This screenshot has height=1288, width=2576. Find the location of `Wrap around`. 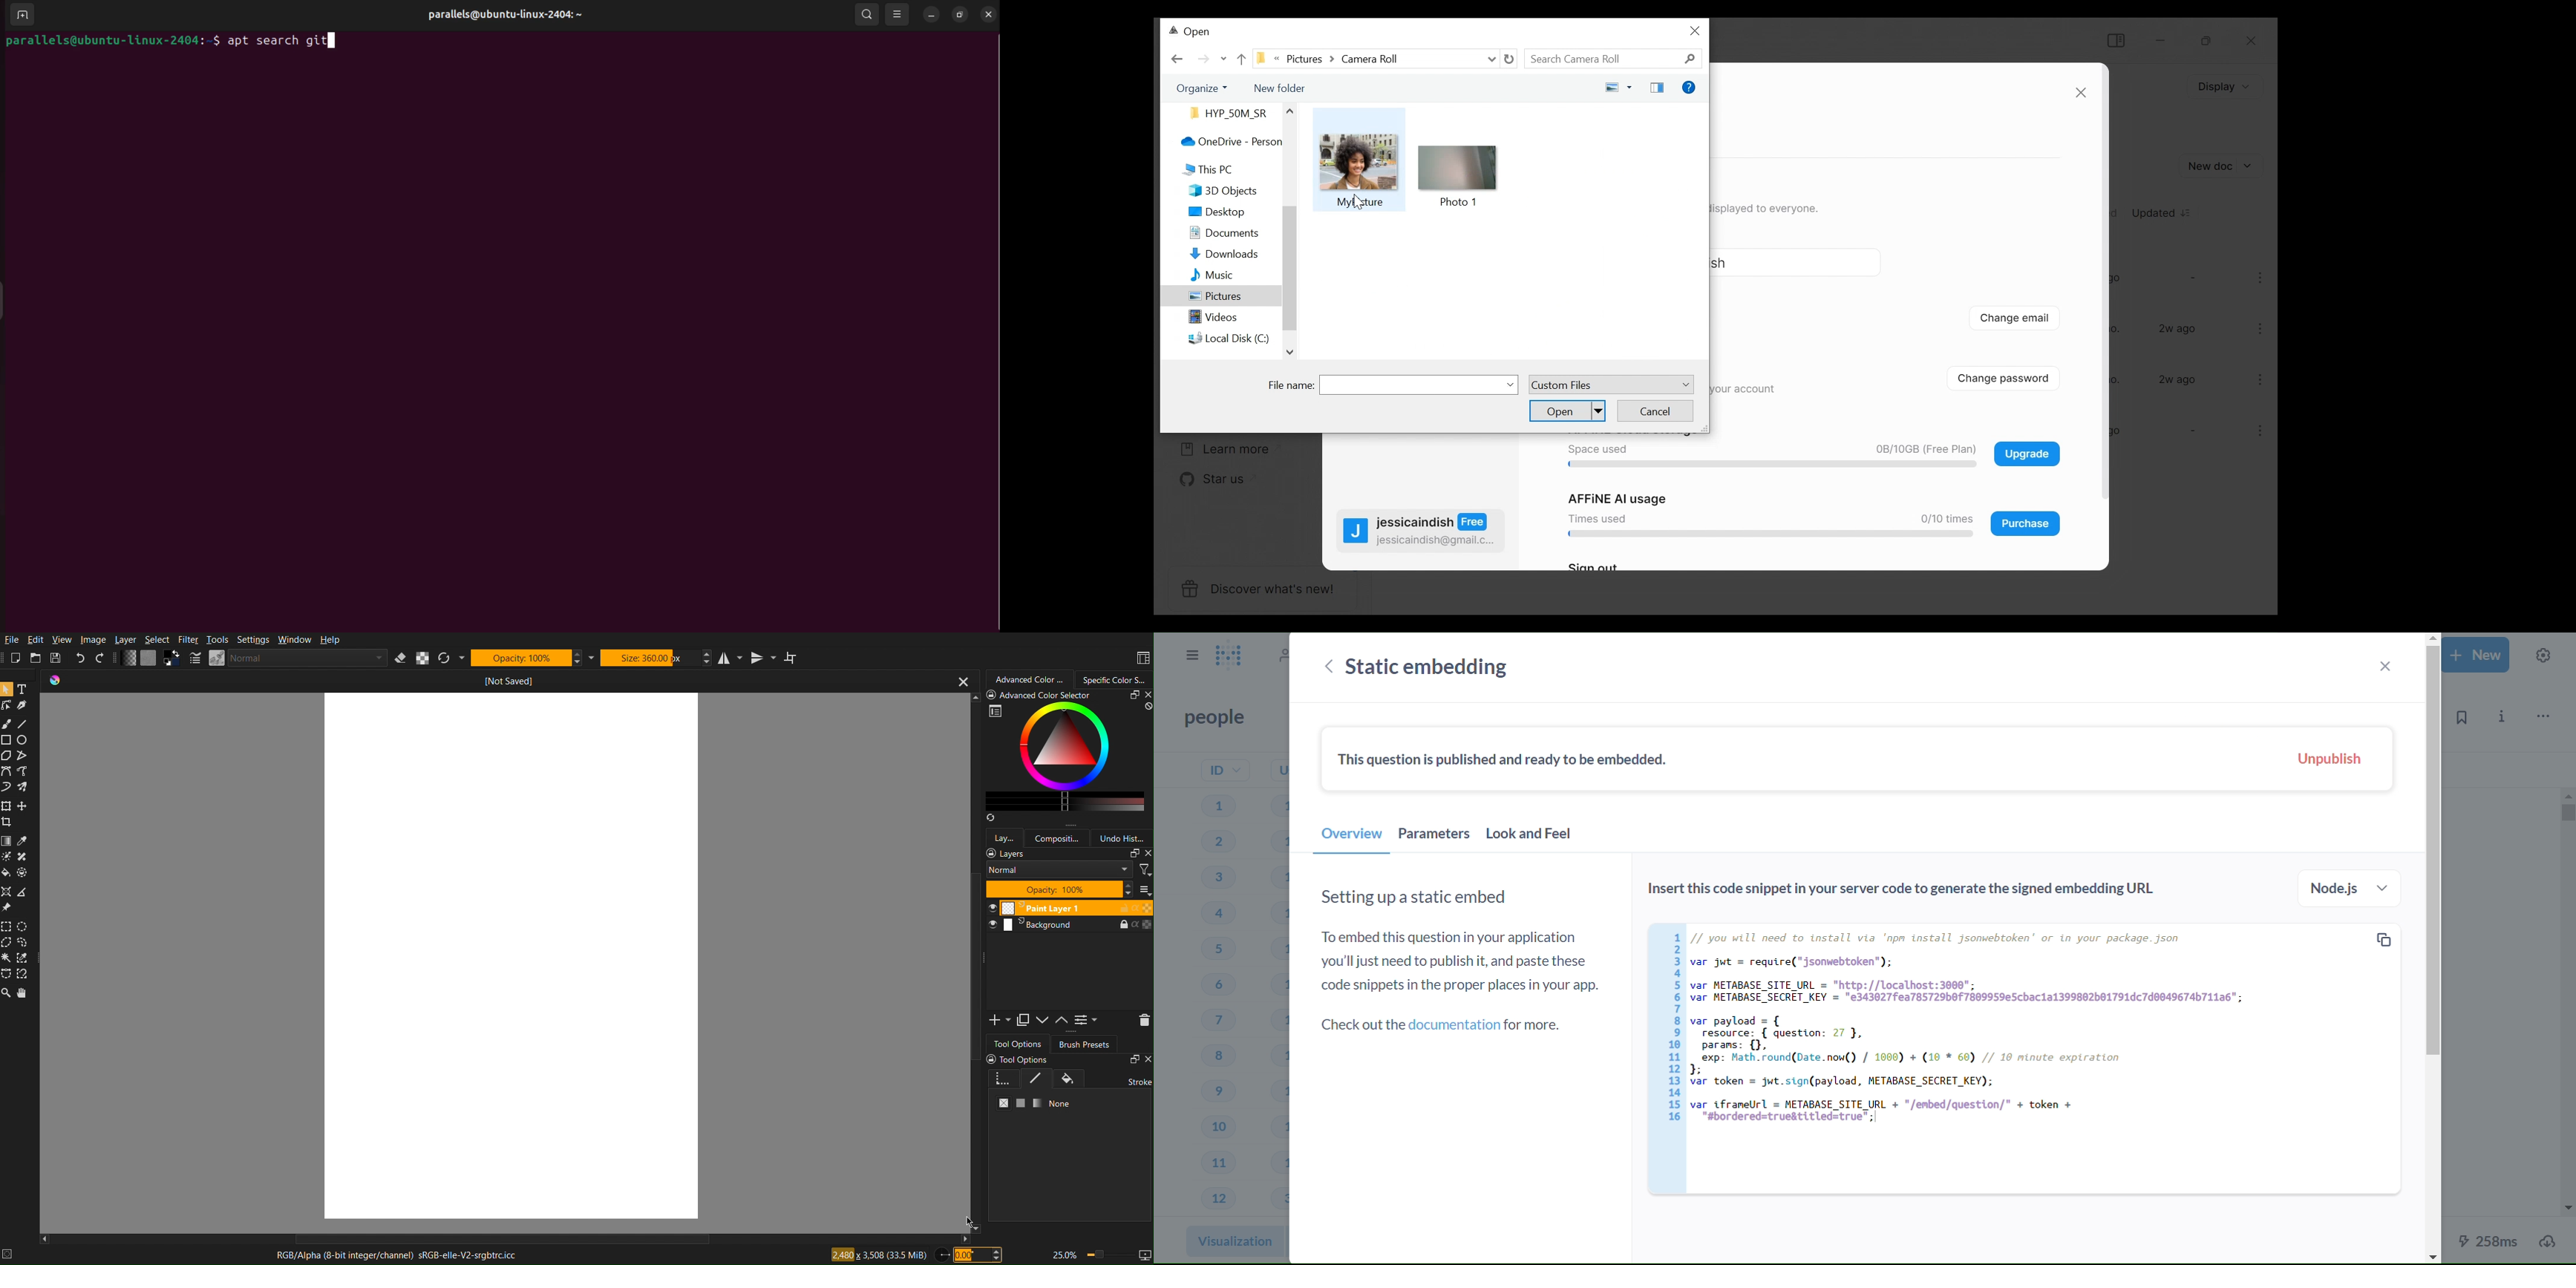

Wrap around is located at coordinates (793, 657).